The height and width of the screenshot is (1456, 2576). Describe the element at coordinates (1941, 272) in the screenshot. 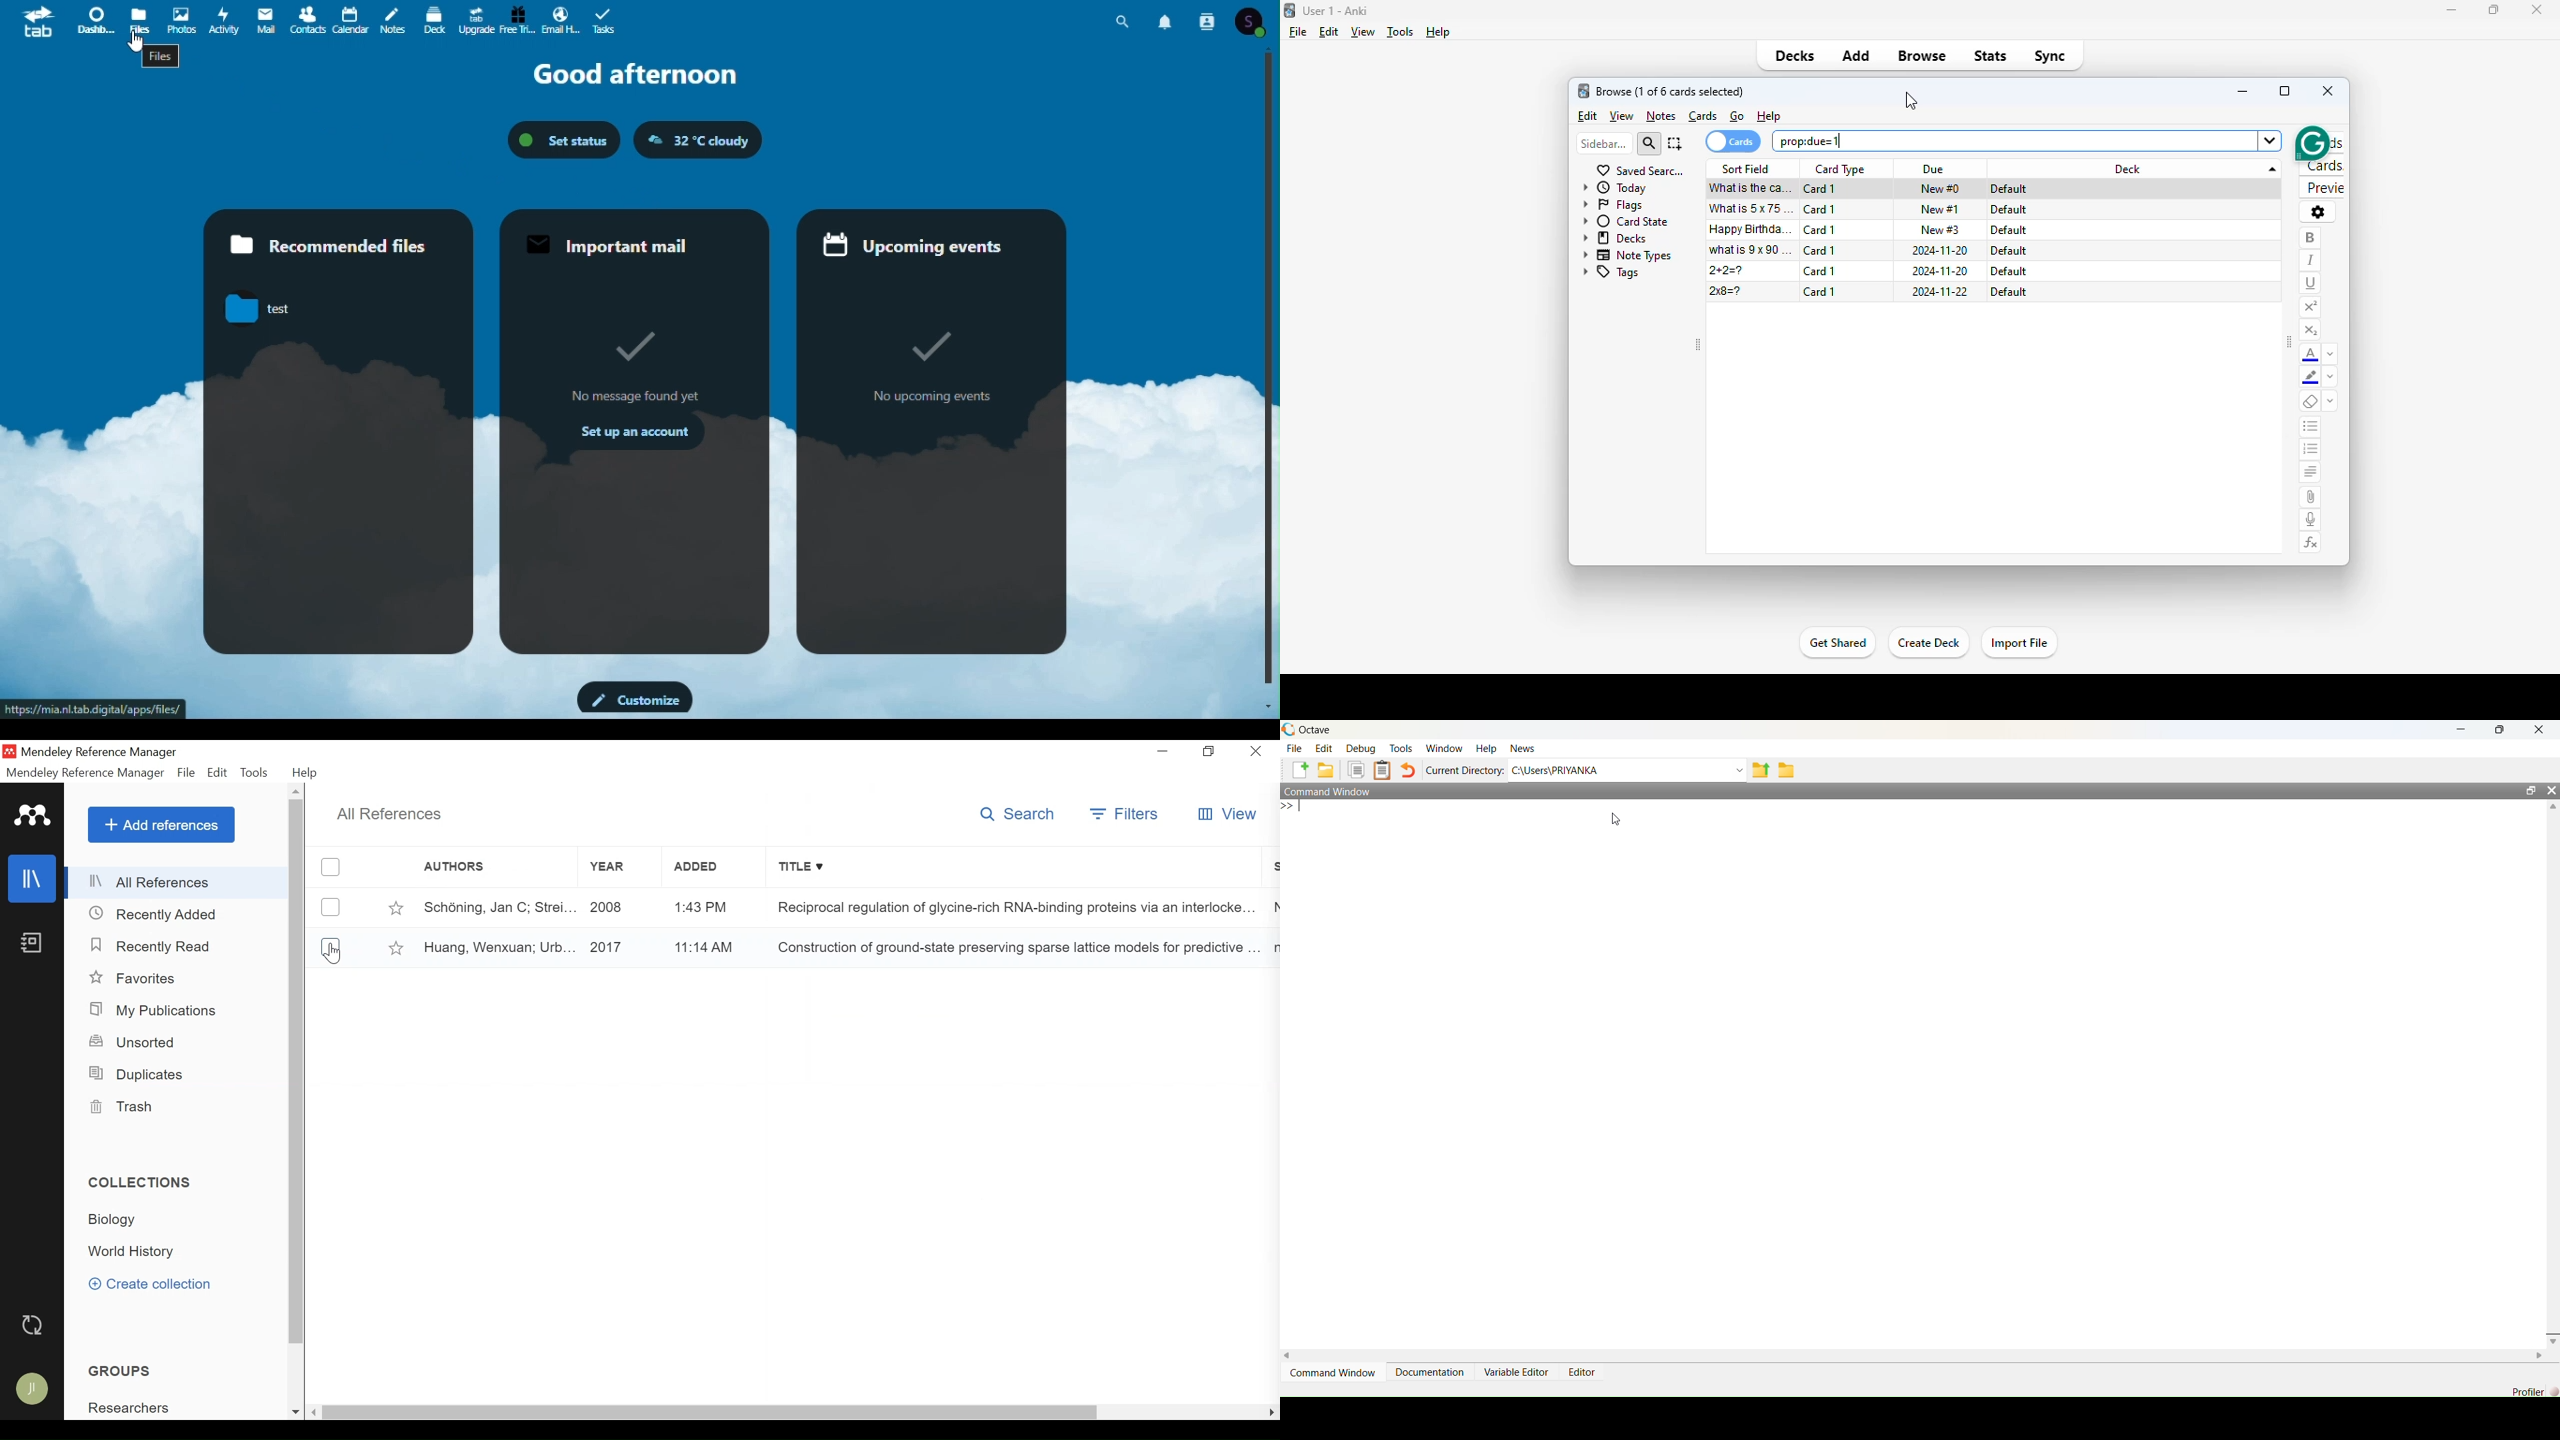

I see `2024-11-20` at that location.